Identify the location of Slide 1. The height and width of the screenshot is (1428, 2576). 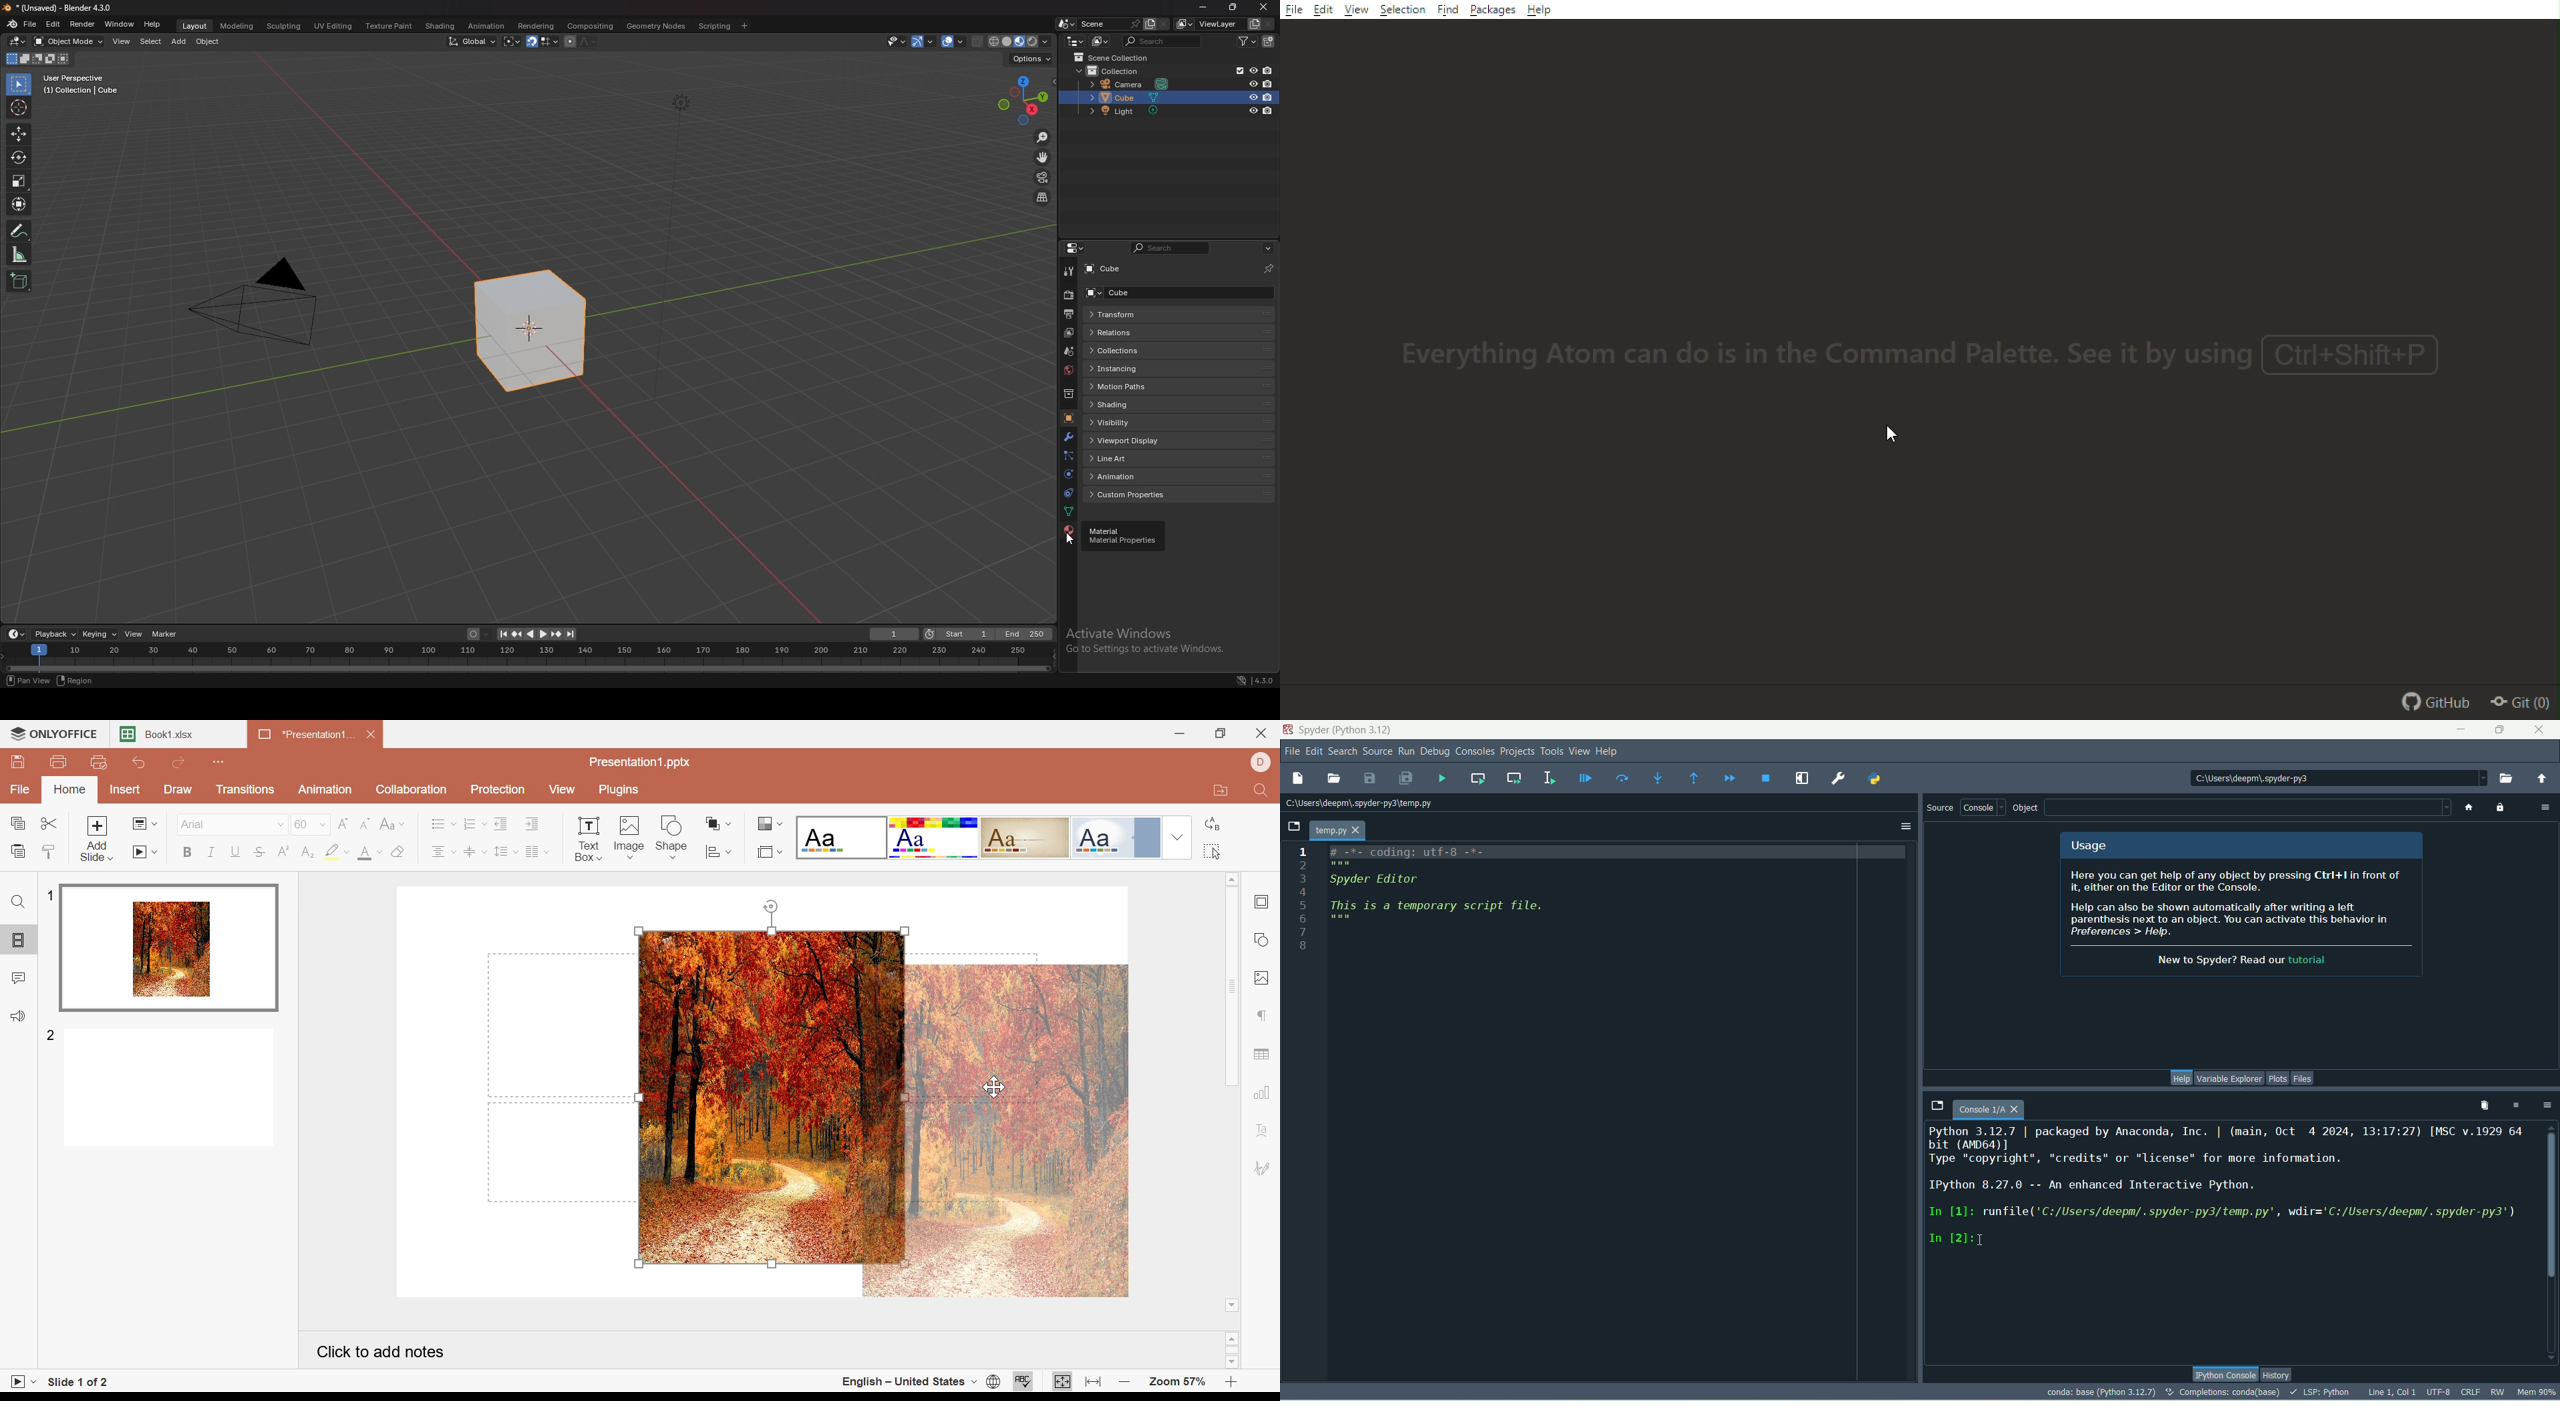
(170, 949).